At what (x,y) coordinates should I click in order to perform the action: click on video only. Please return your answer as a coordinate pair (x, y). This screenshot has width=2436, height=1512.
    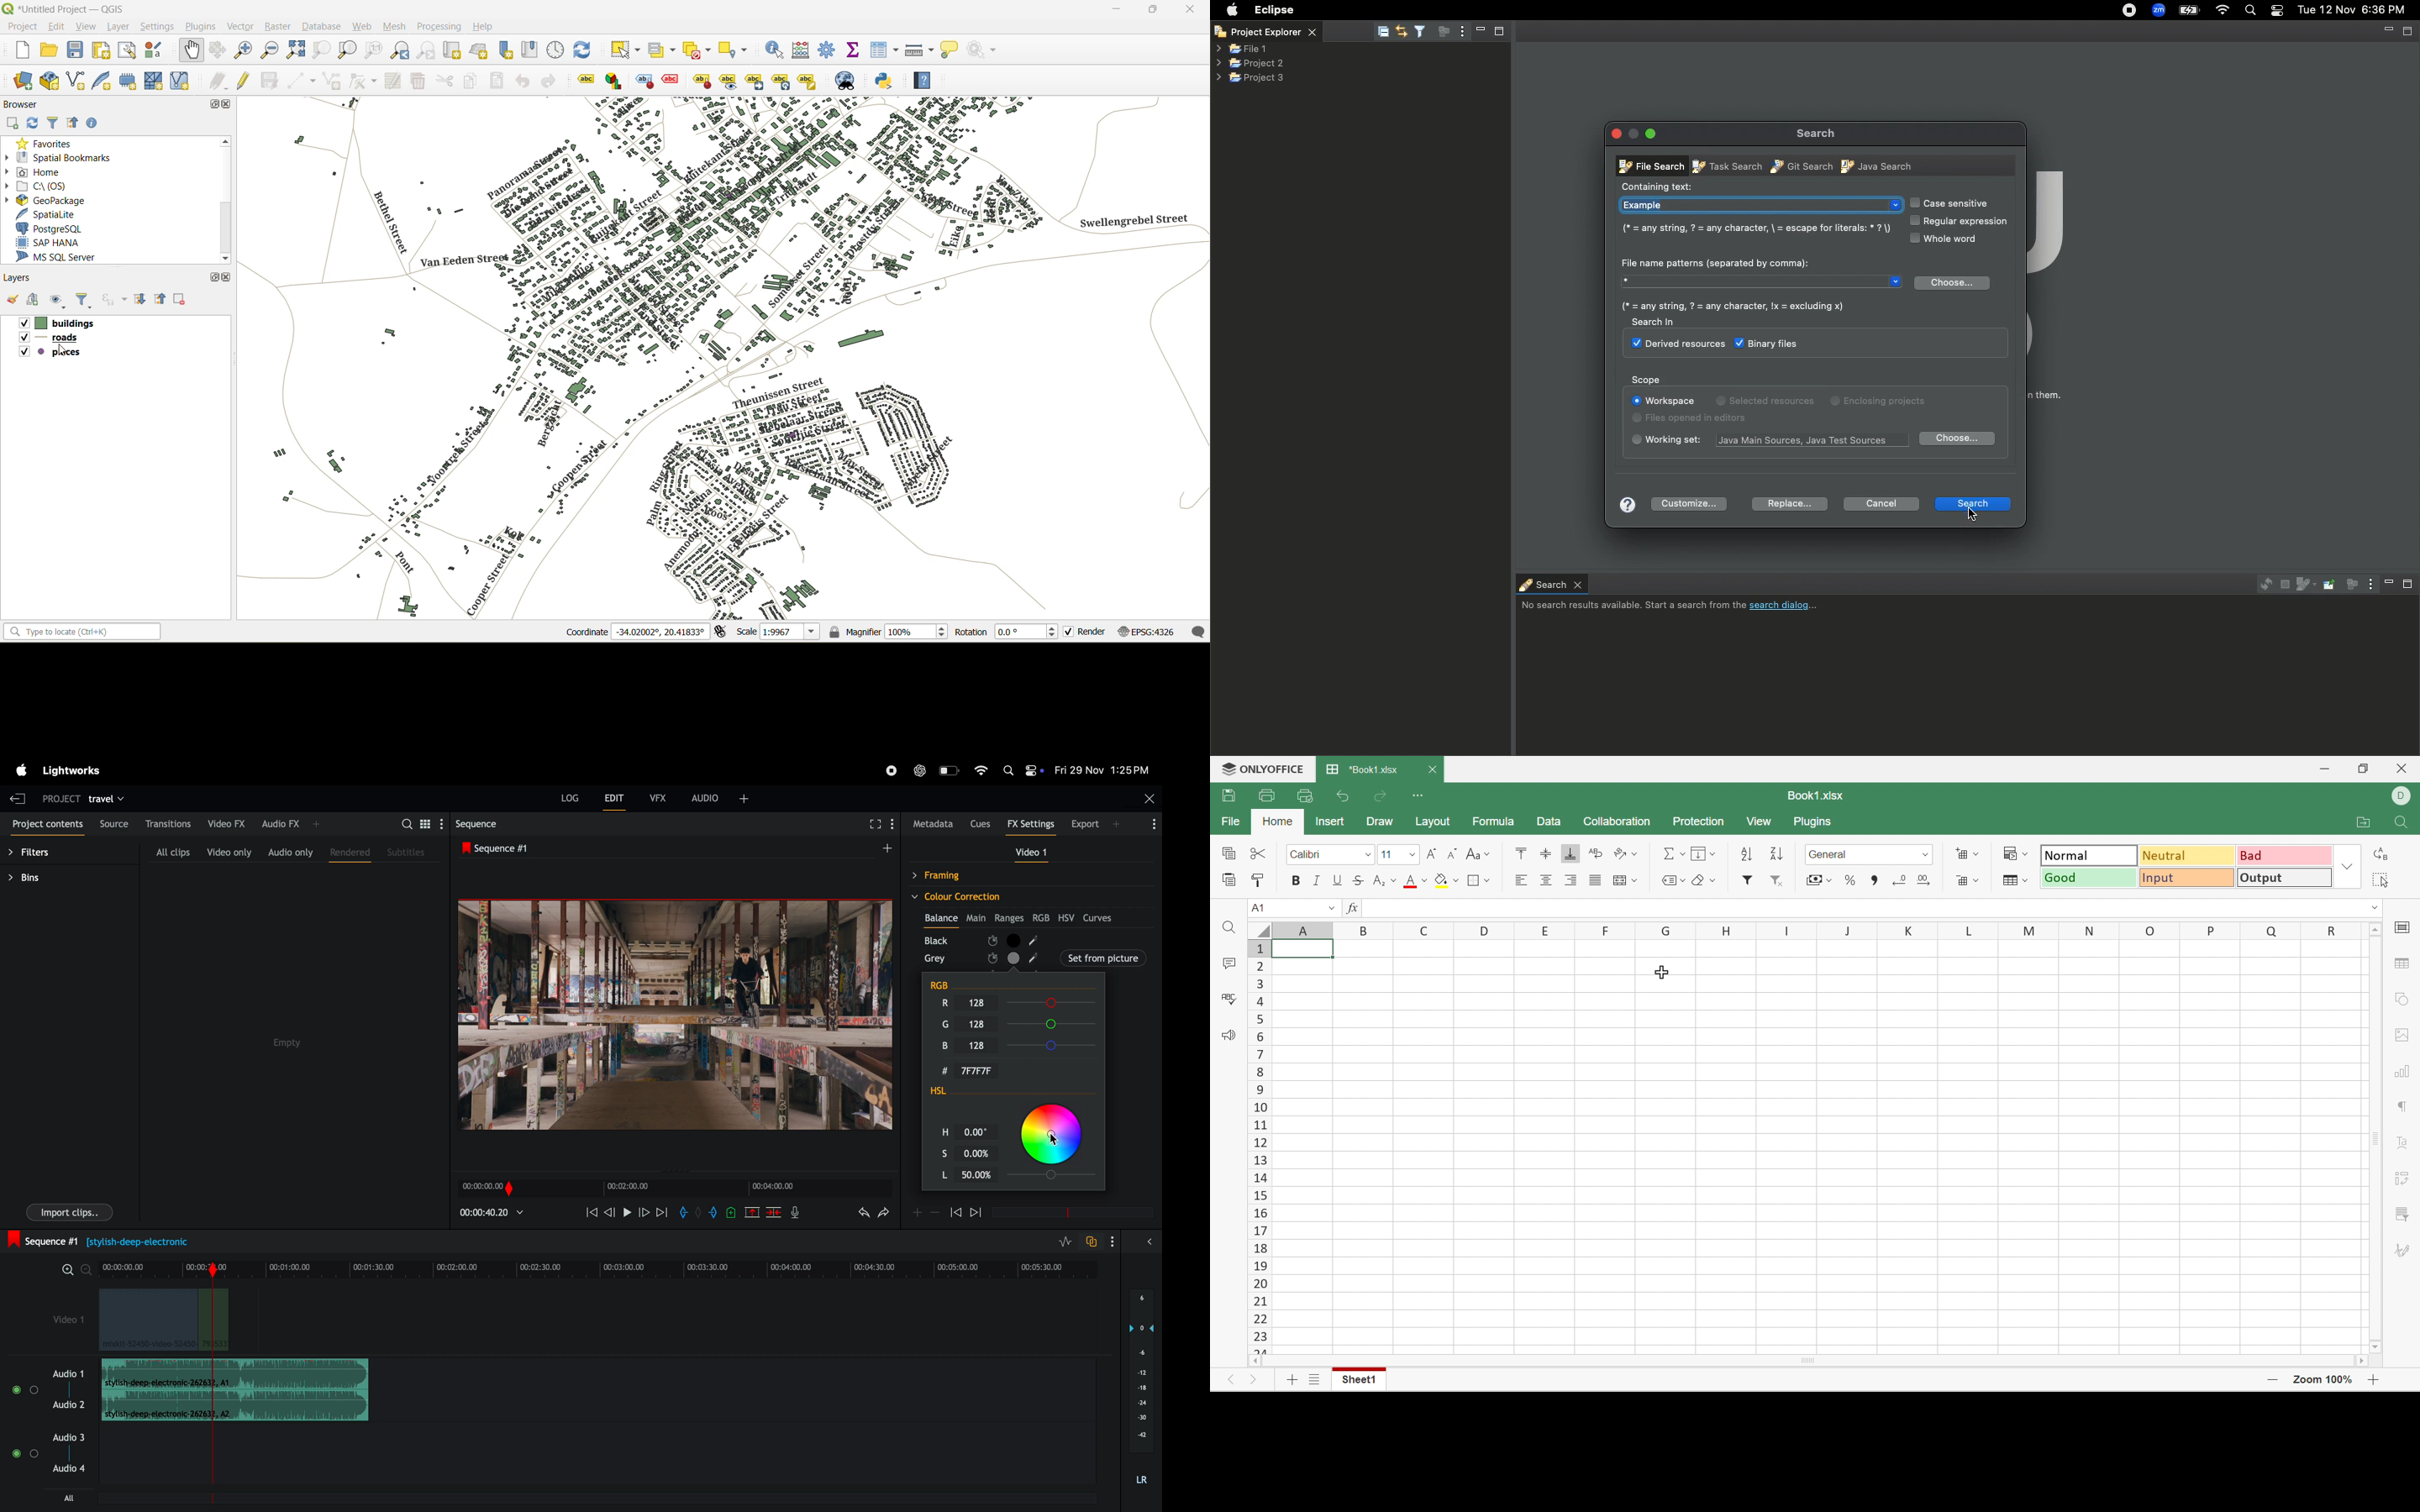
    Looking at the image, I should click on (229, 852).